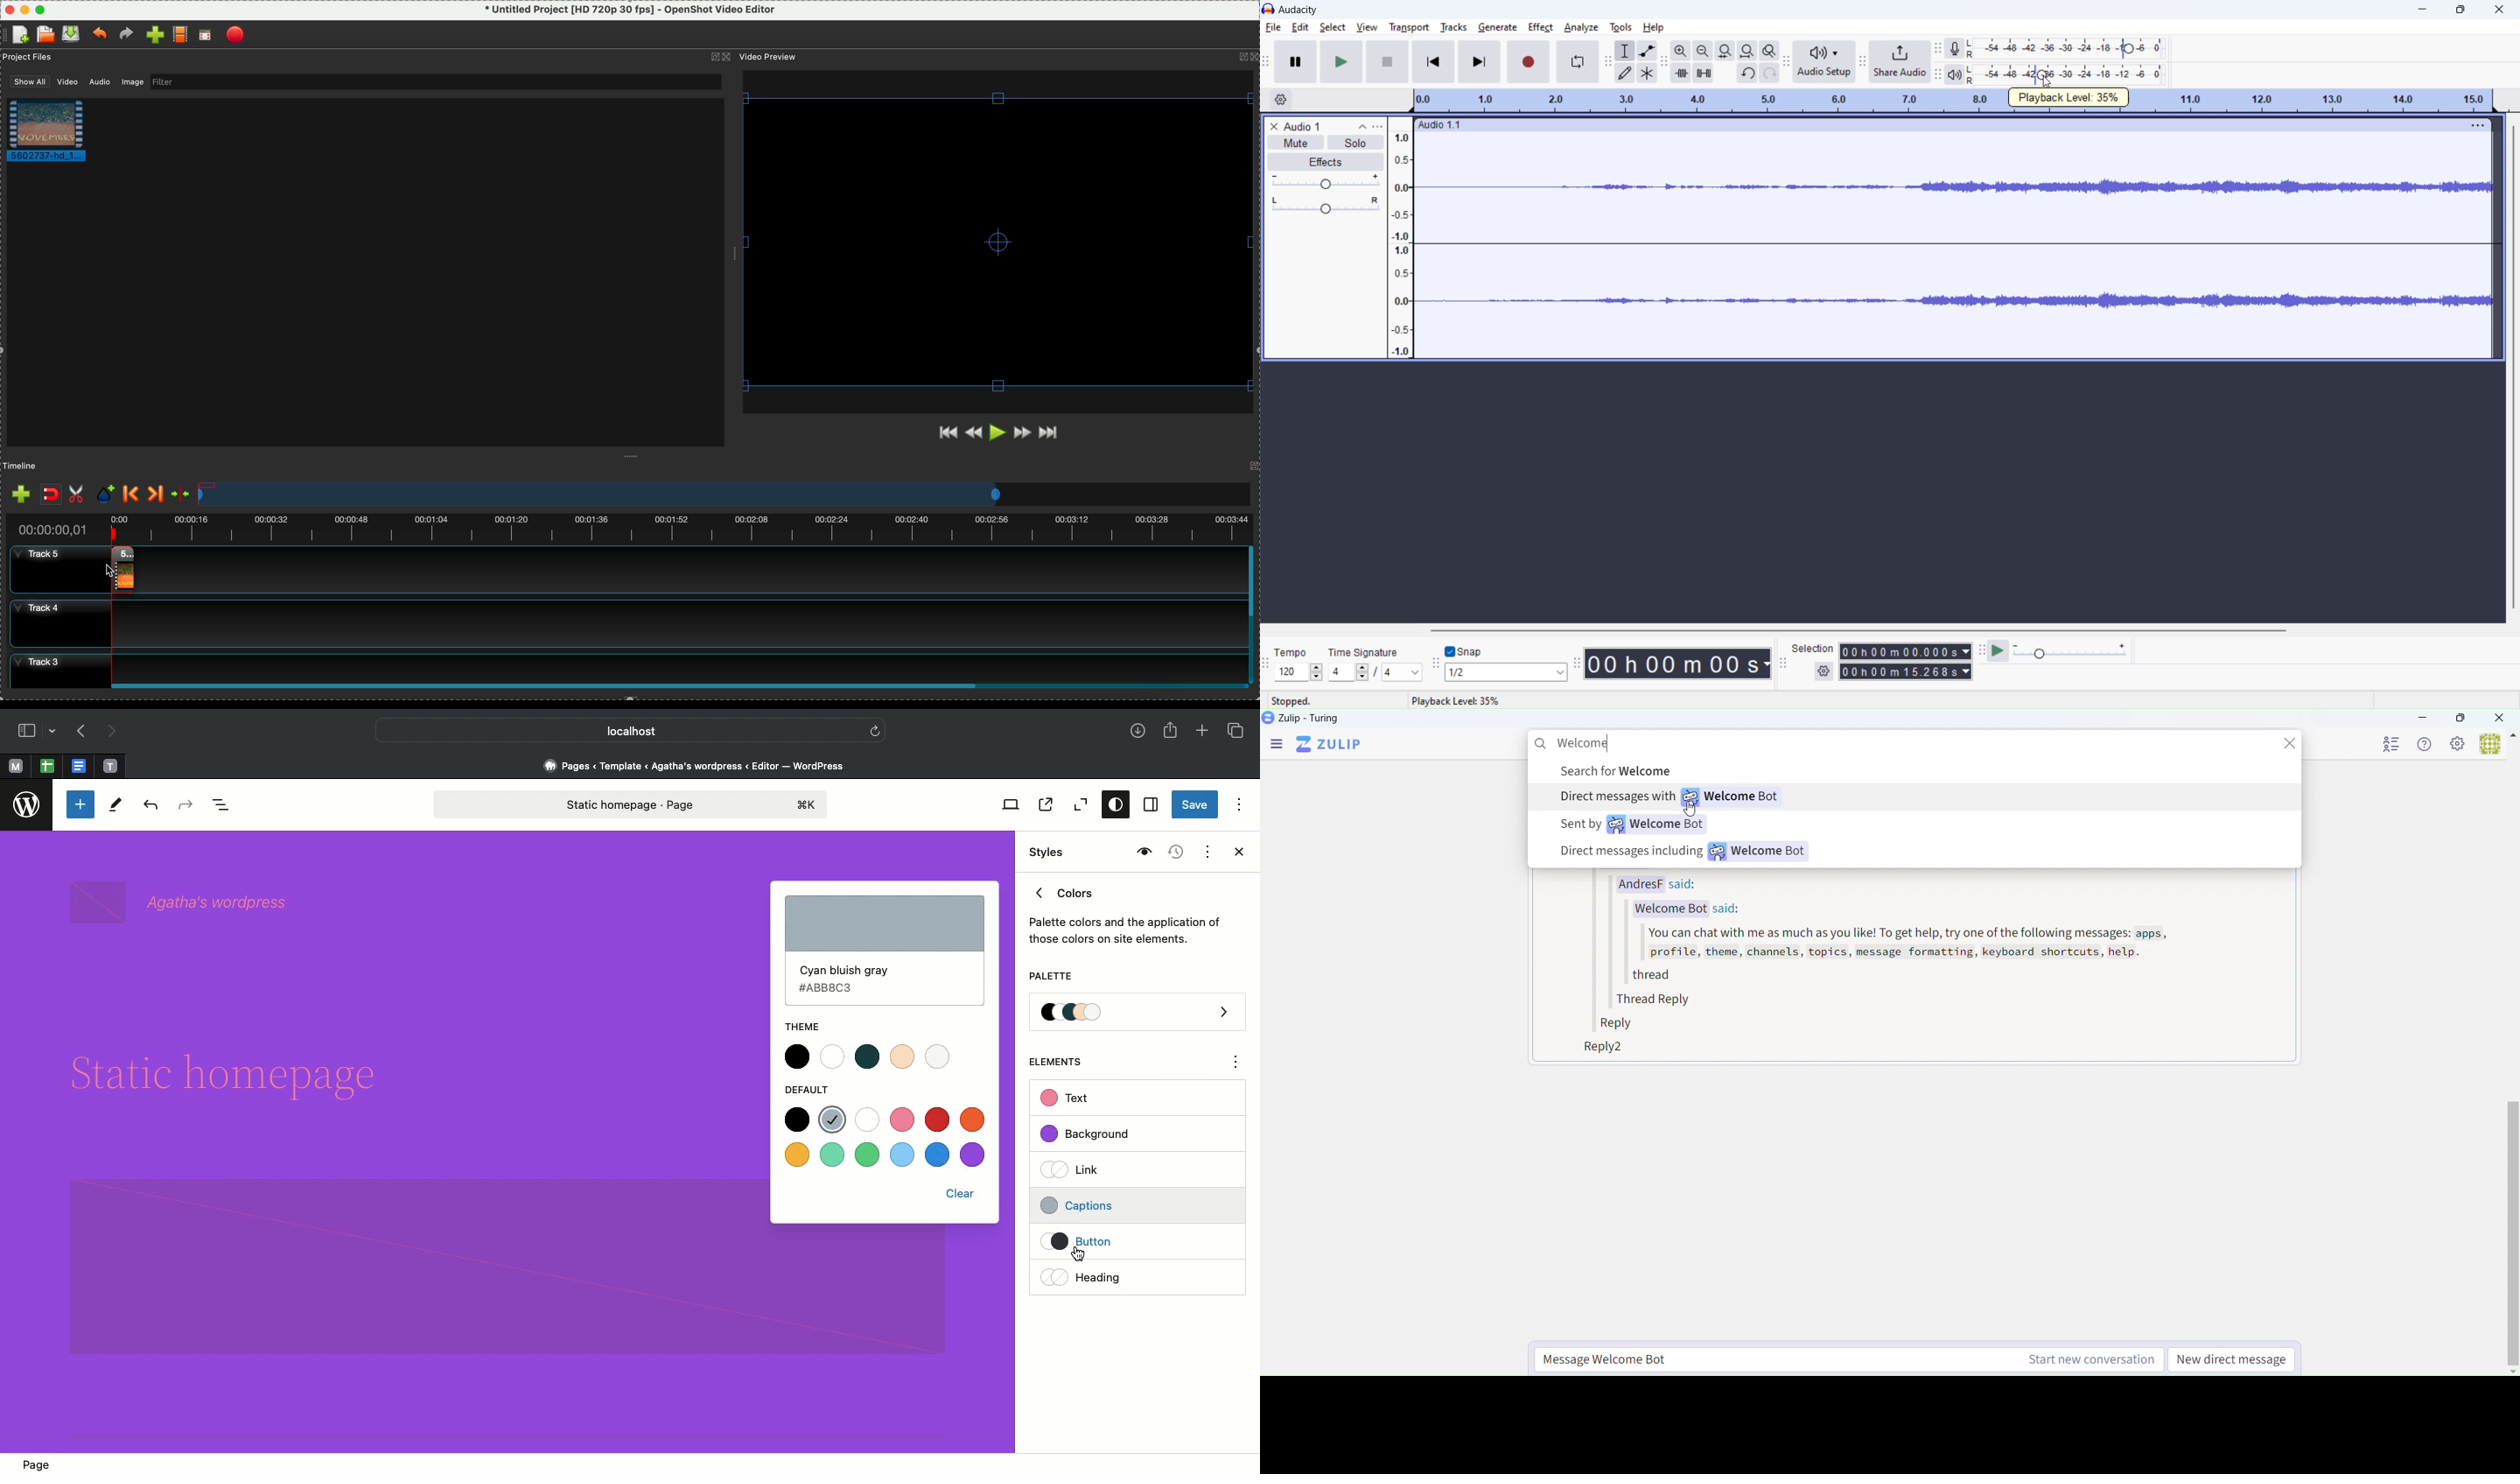 Image resolution: width=2520 pixels, height=1484 pixels. Describe the element at coordinates (2428, 744) in the screenshot. I see `Help` at that location.